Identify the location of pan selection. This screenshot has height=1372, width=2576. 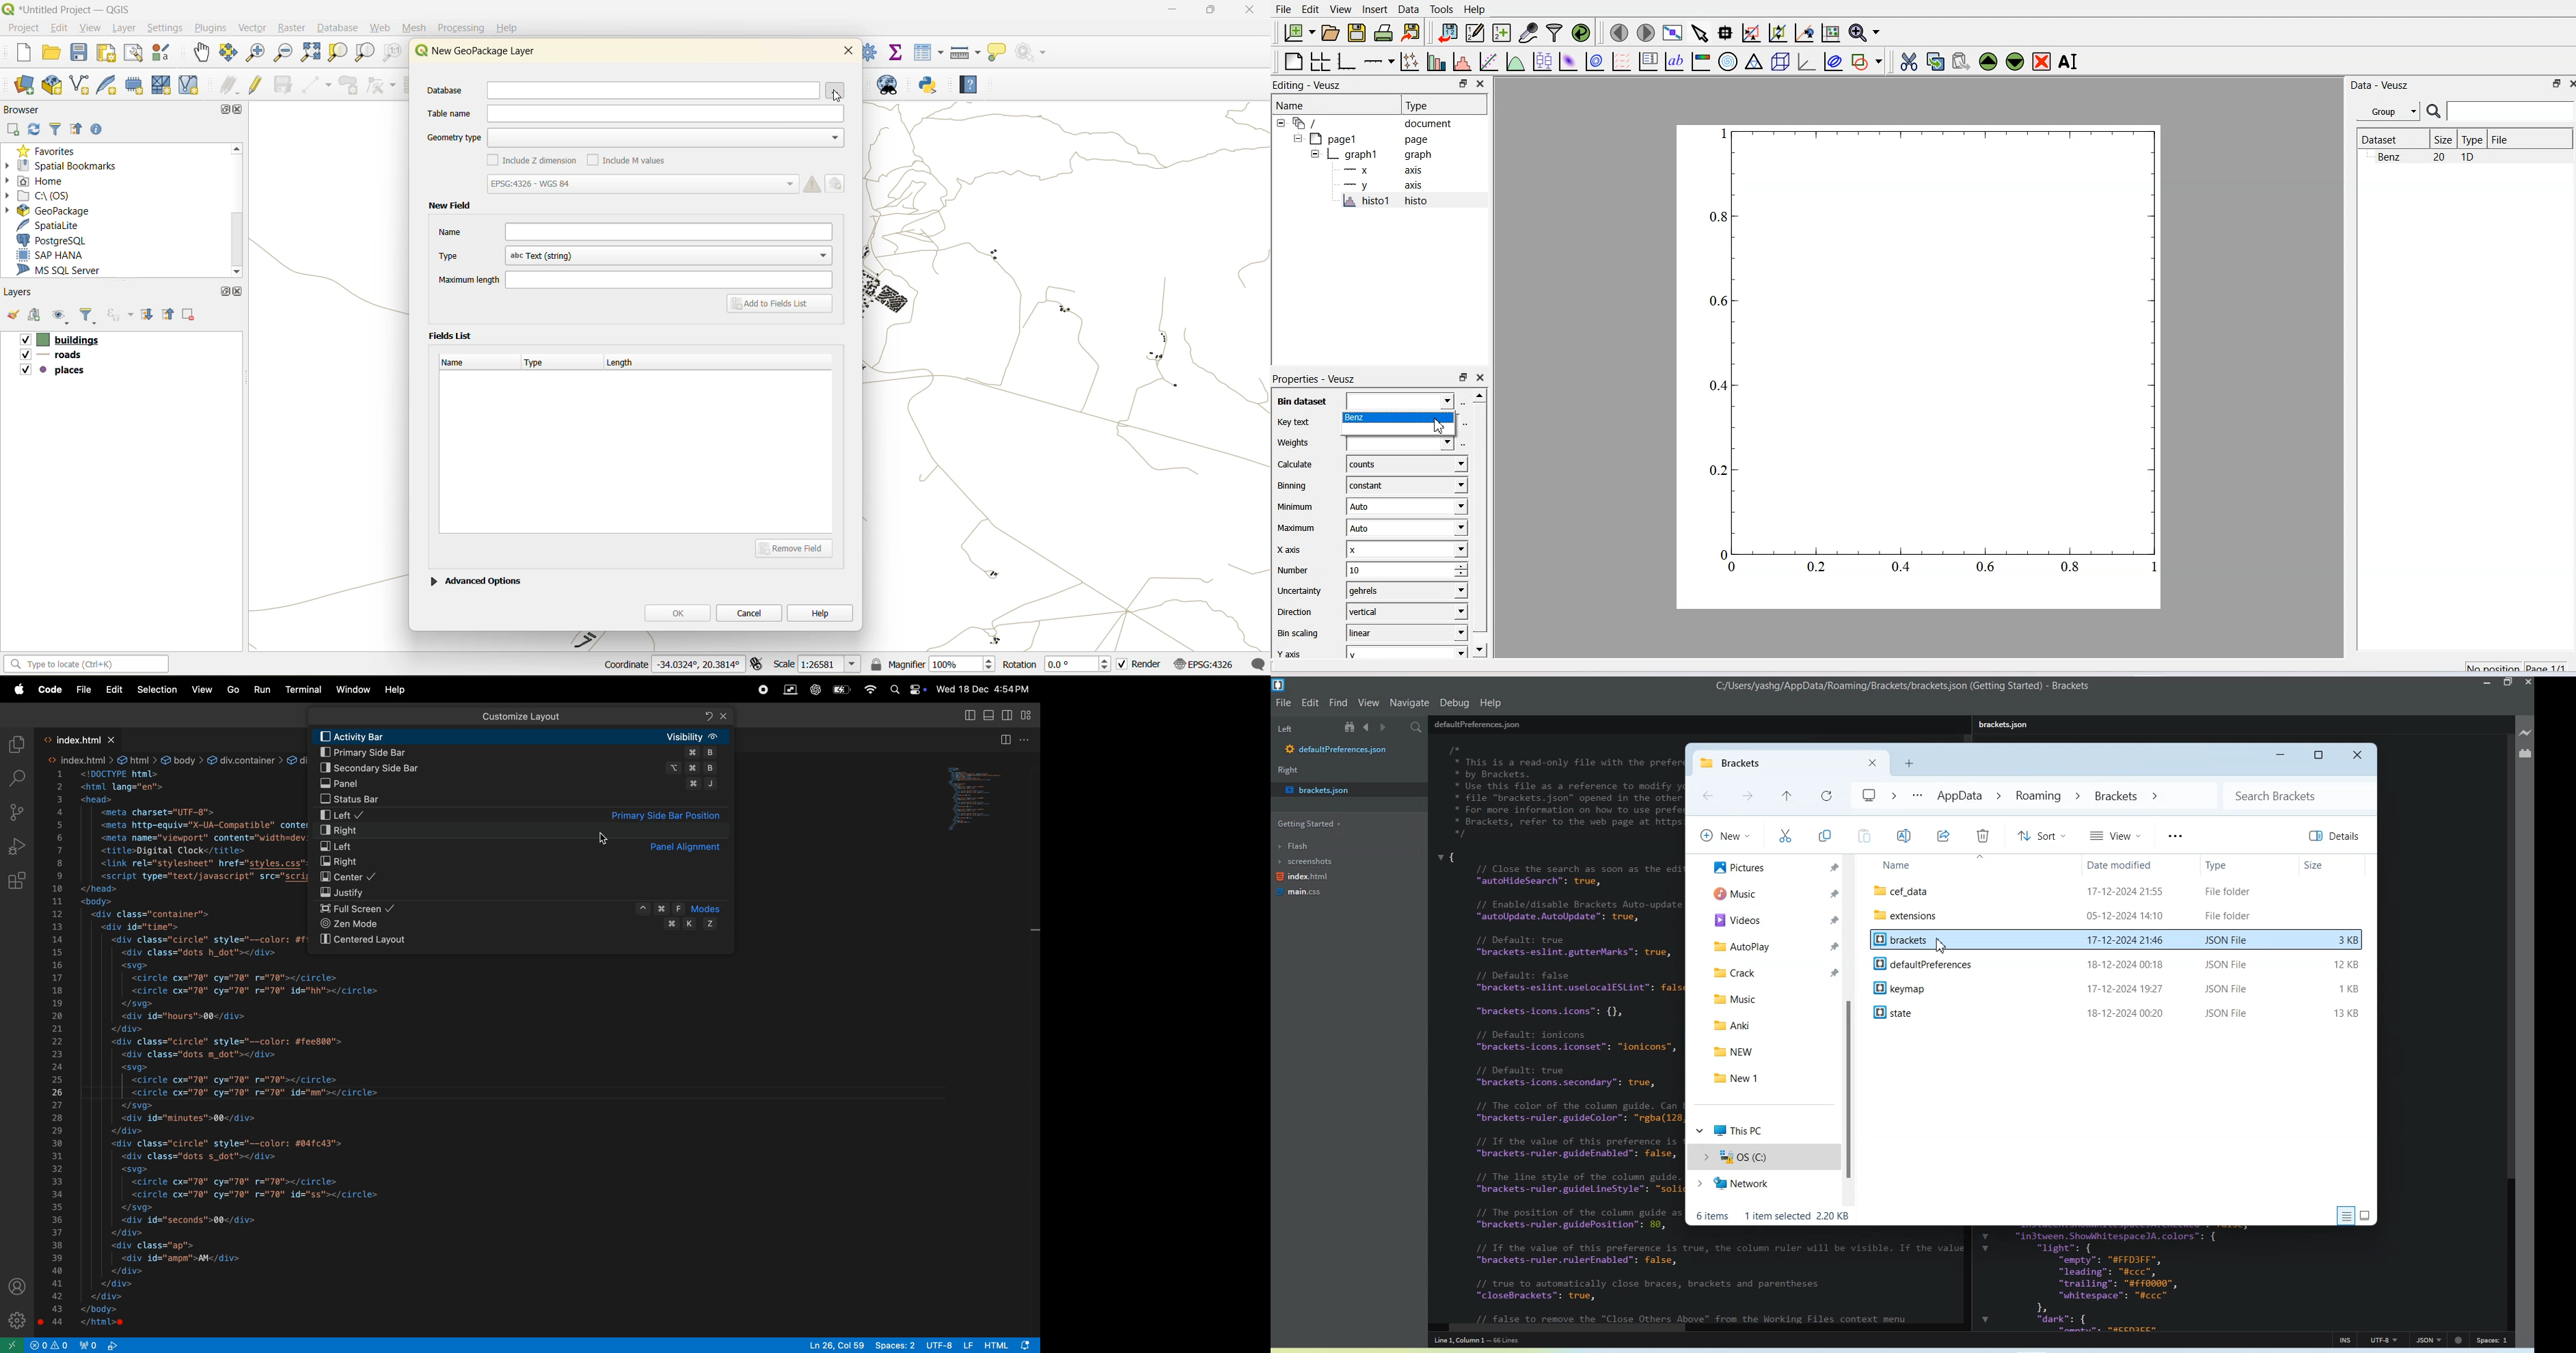
(229, 53).